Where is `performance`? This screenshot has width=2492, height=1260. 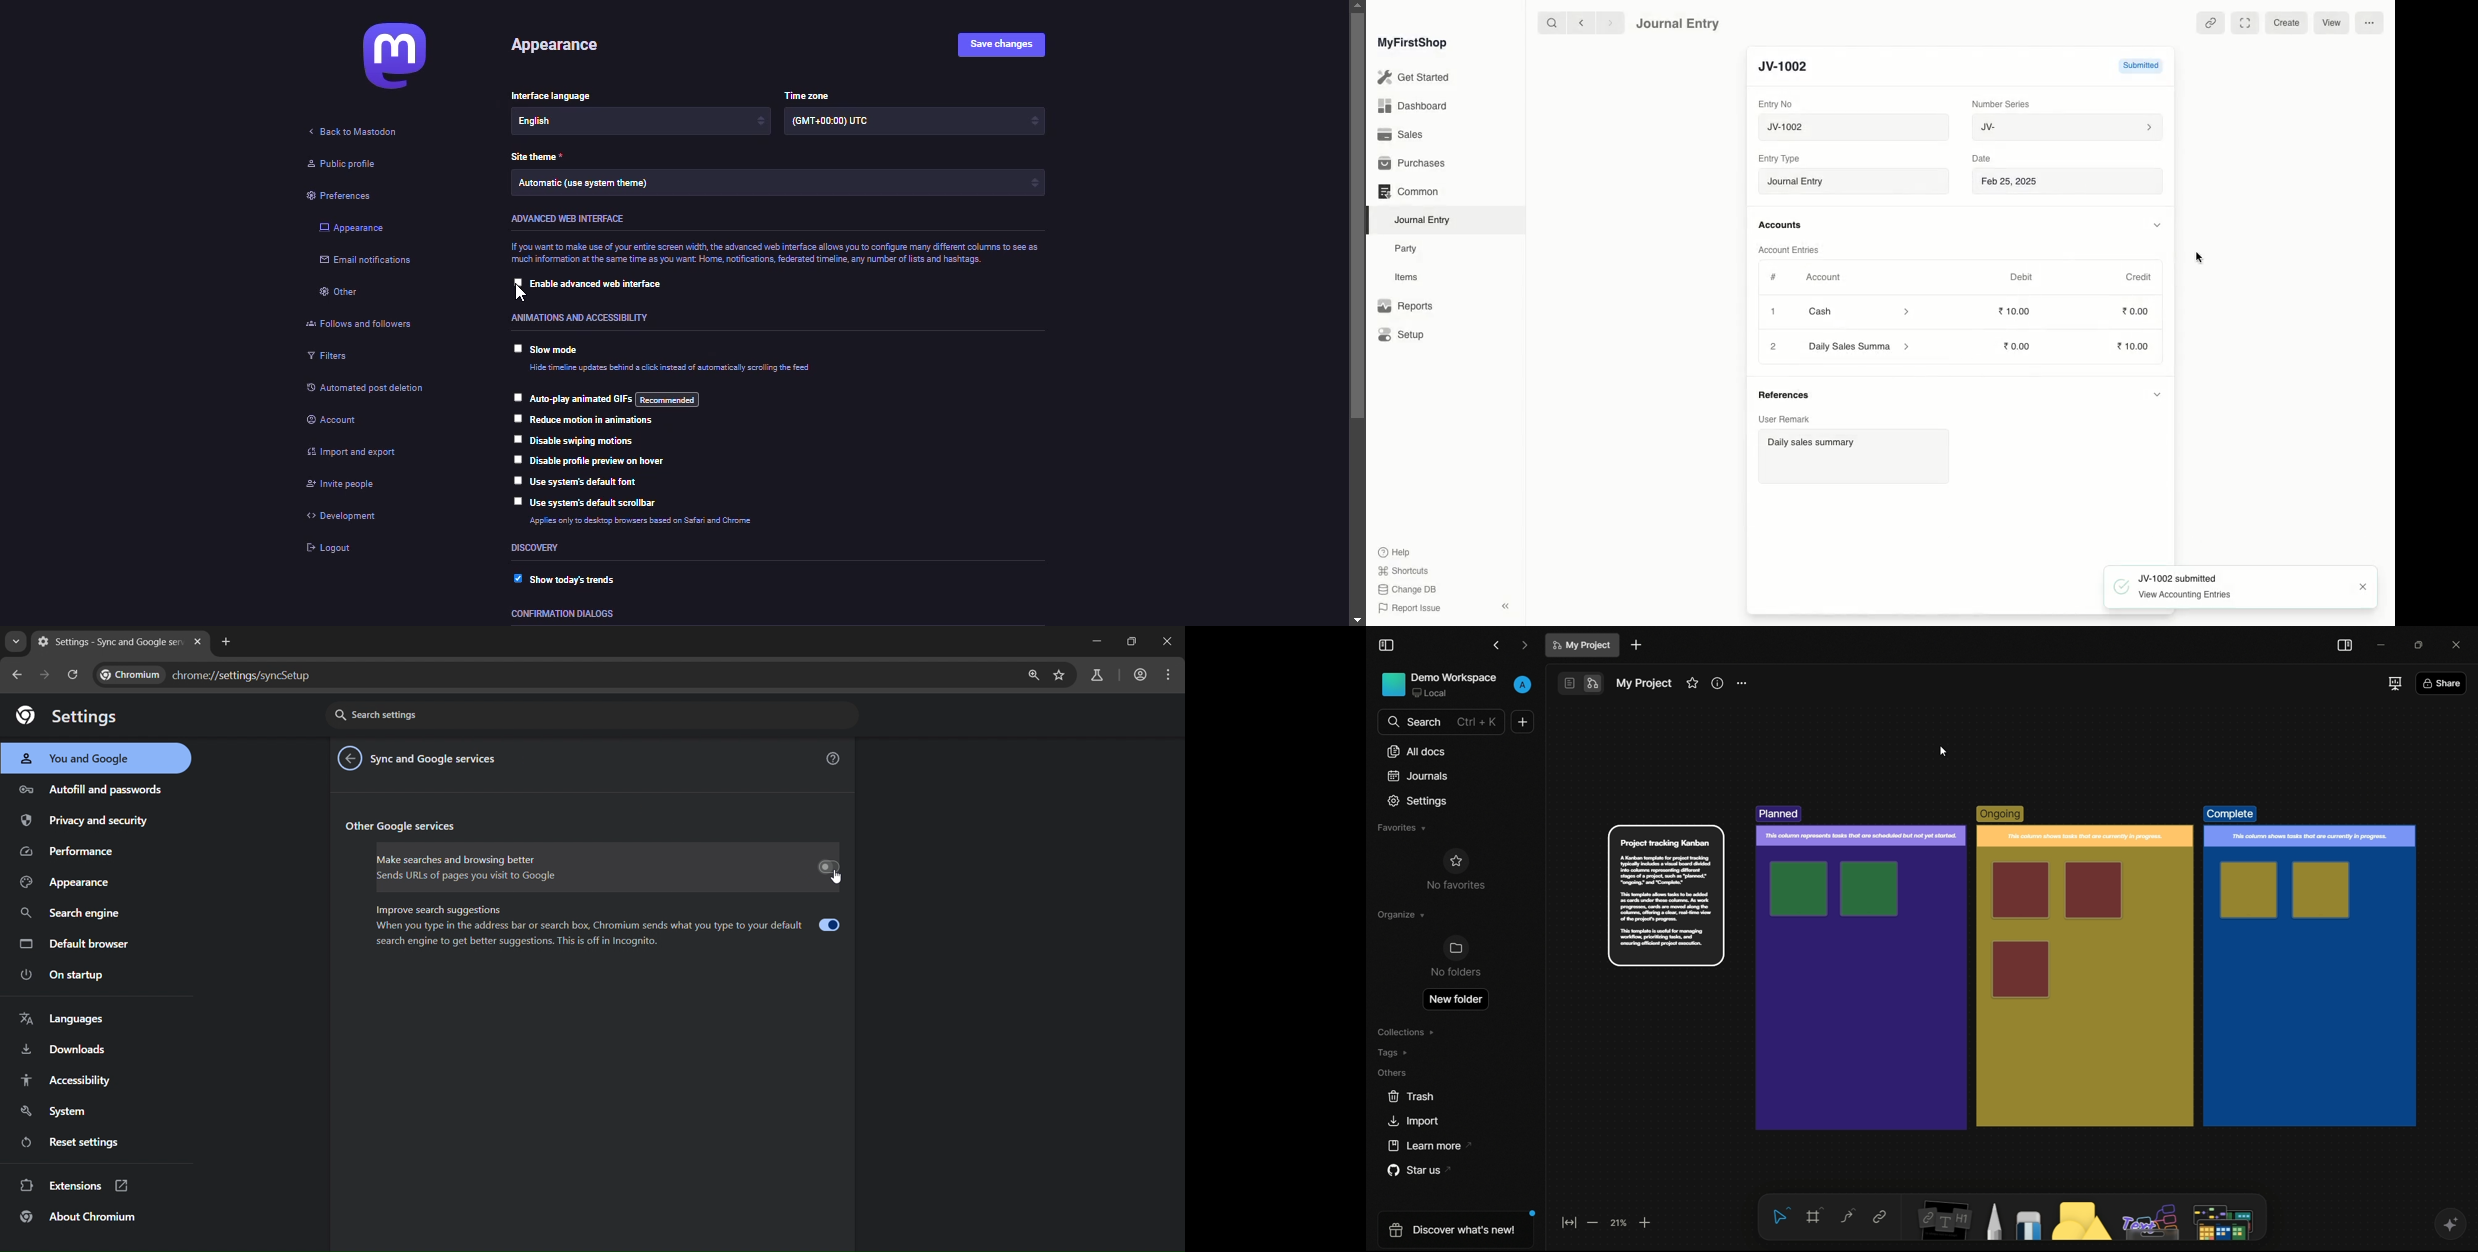 performance is located at coordinates (78, 851).